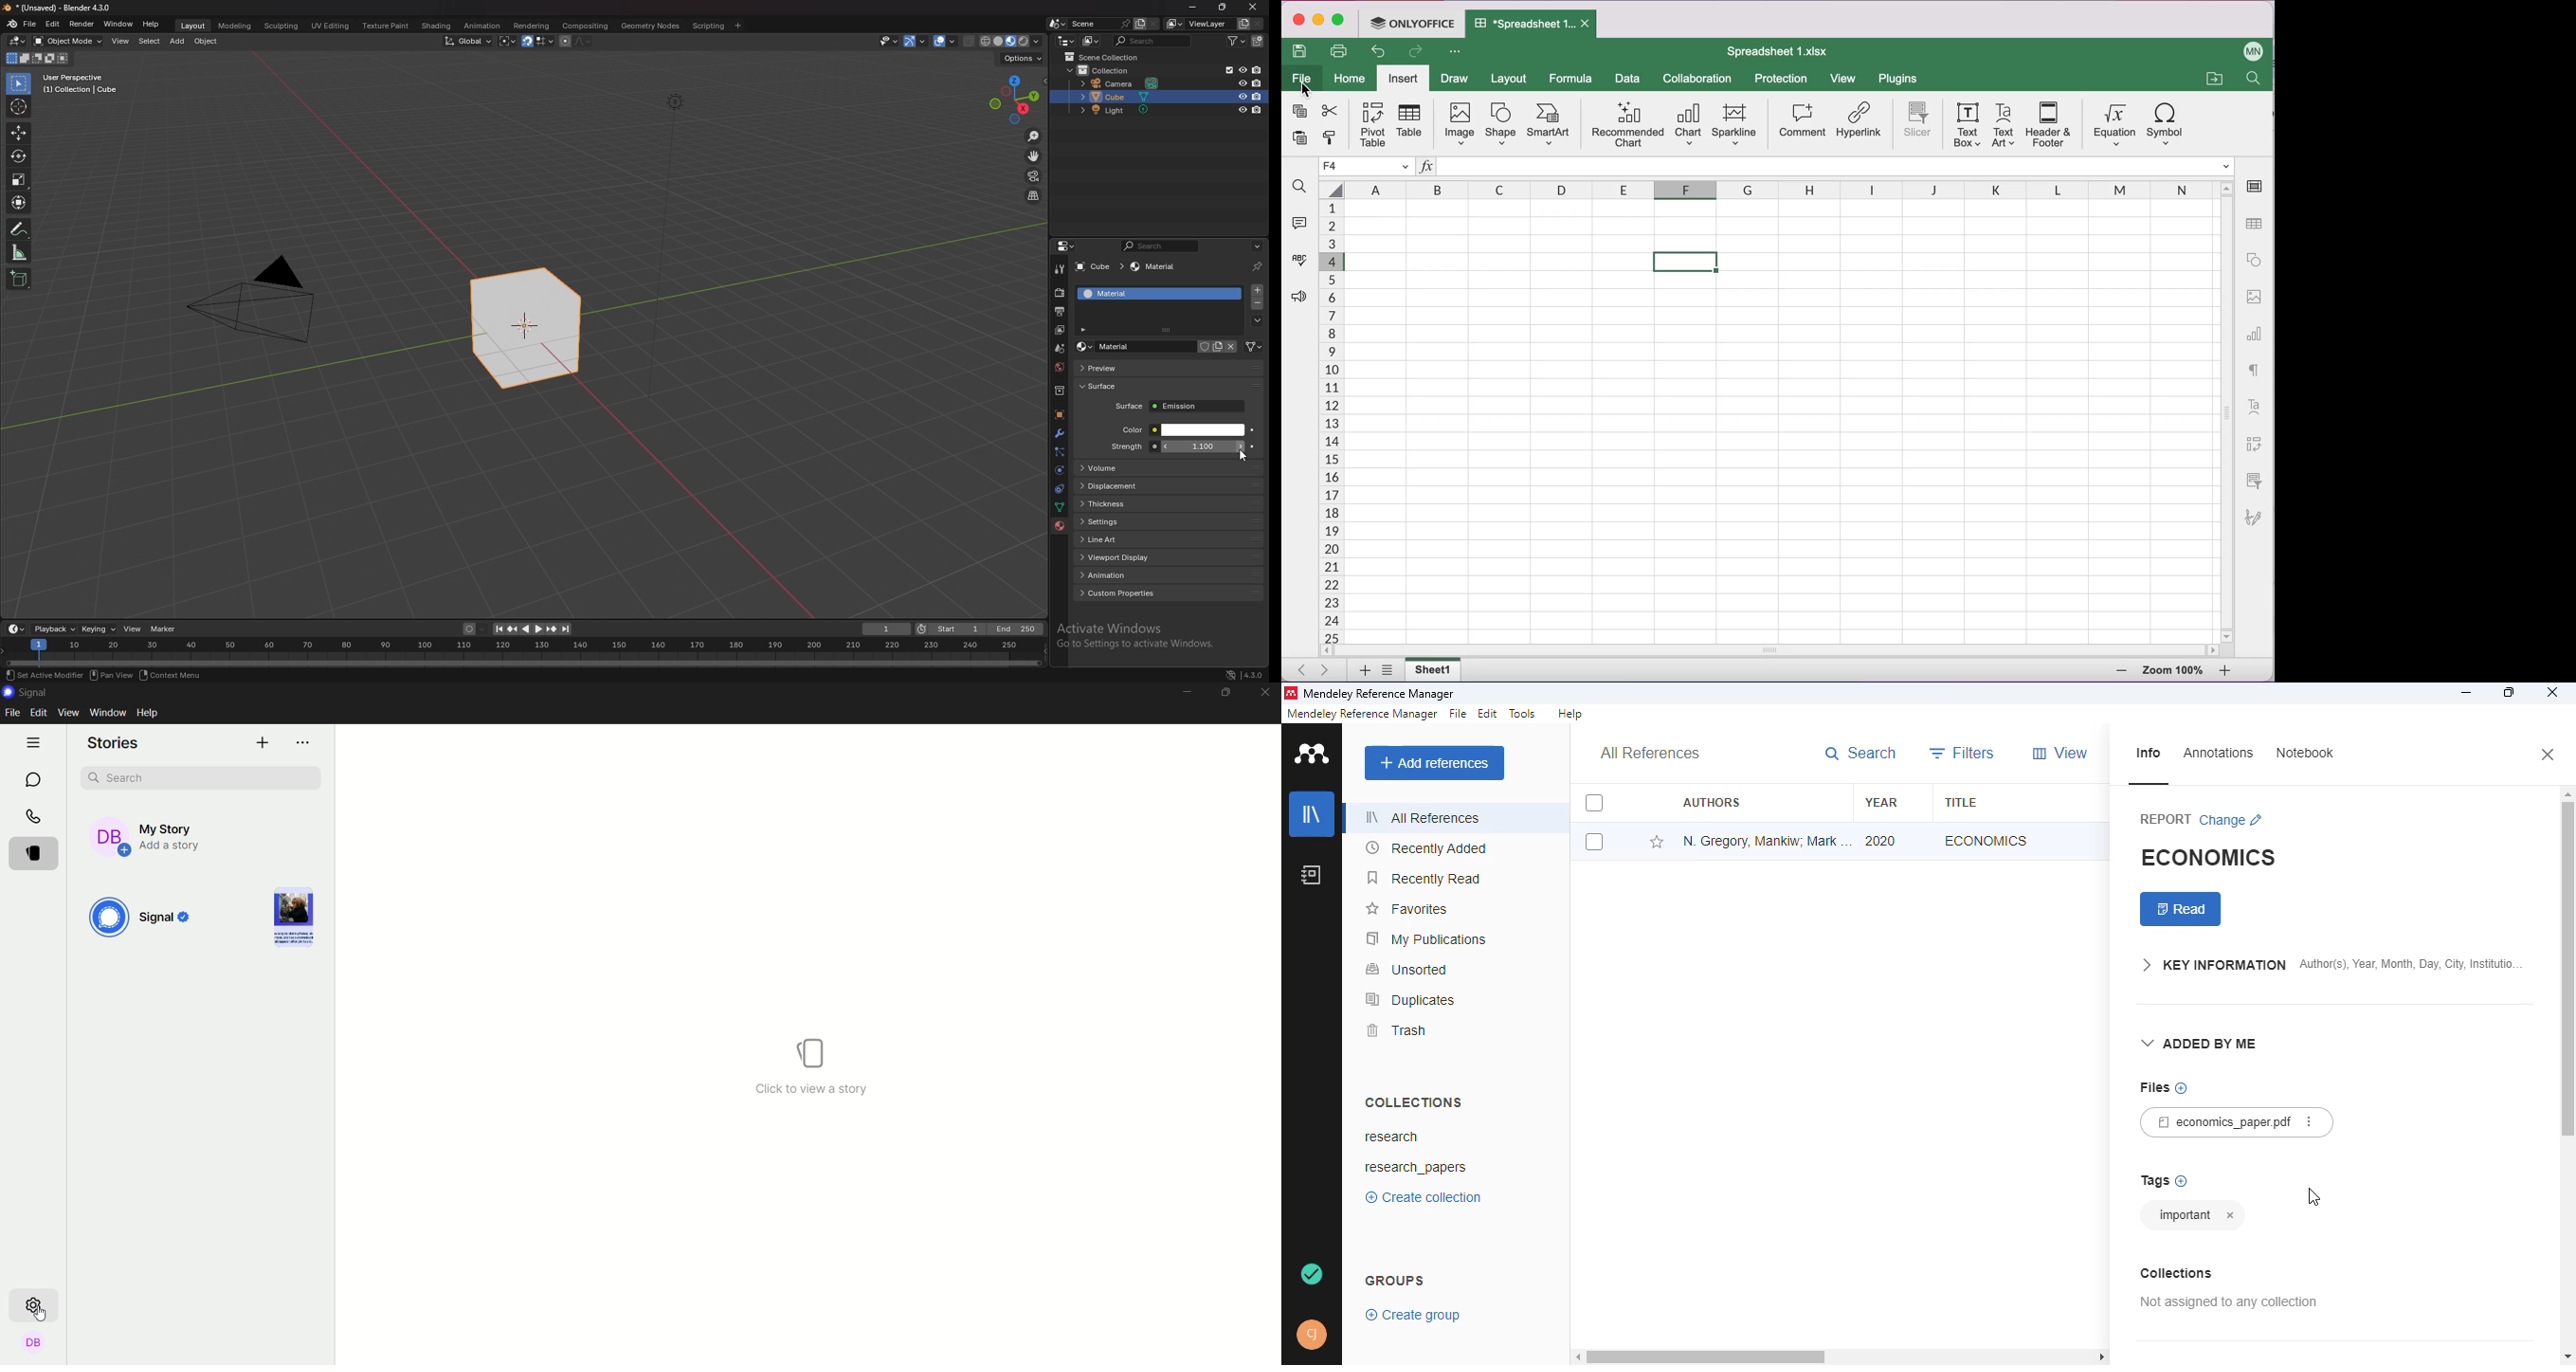  What do you see at coordinates (2567, 975) in the screenshot?
I see `vertical scroll bar` at bounding box center [2567, 975].